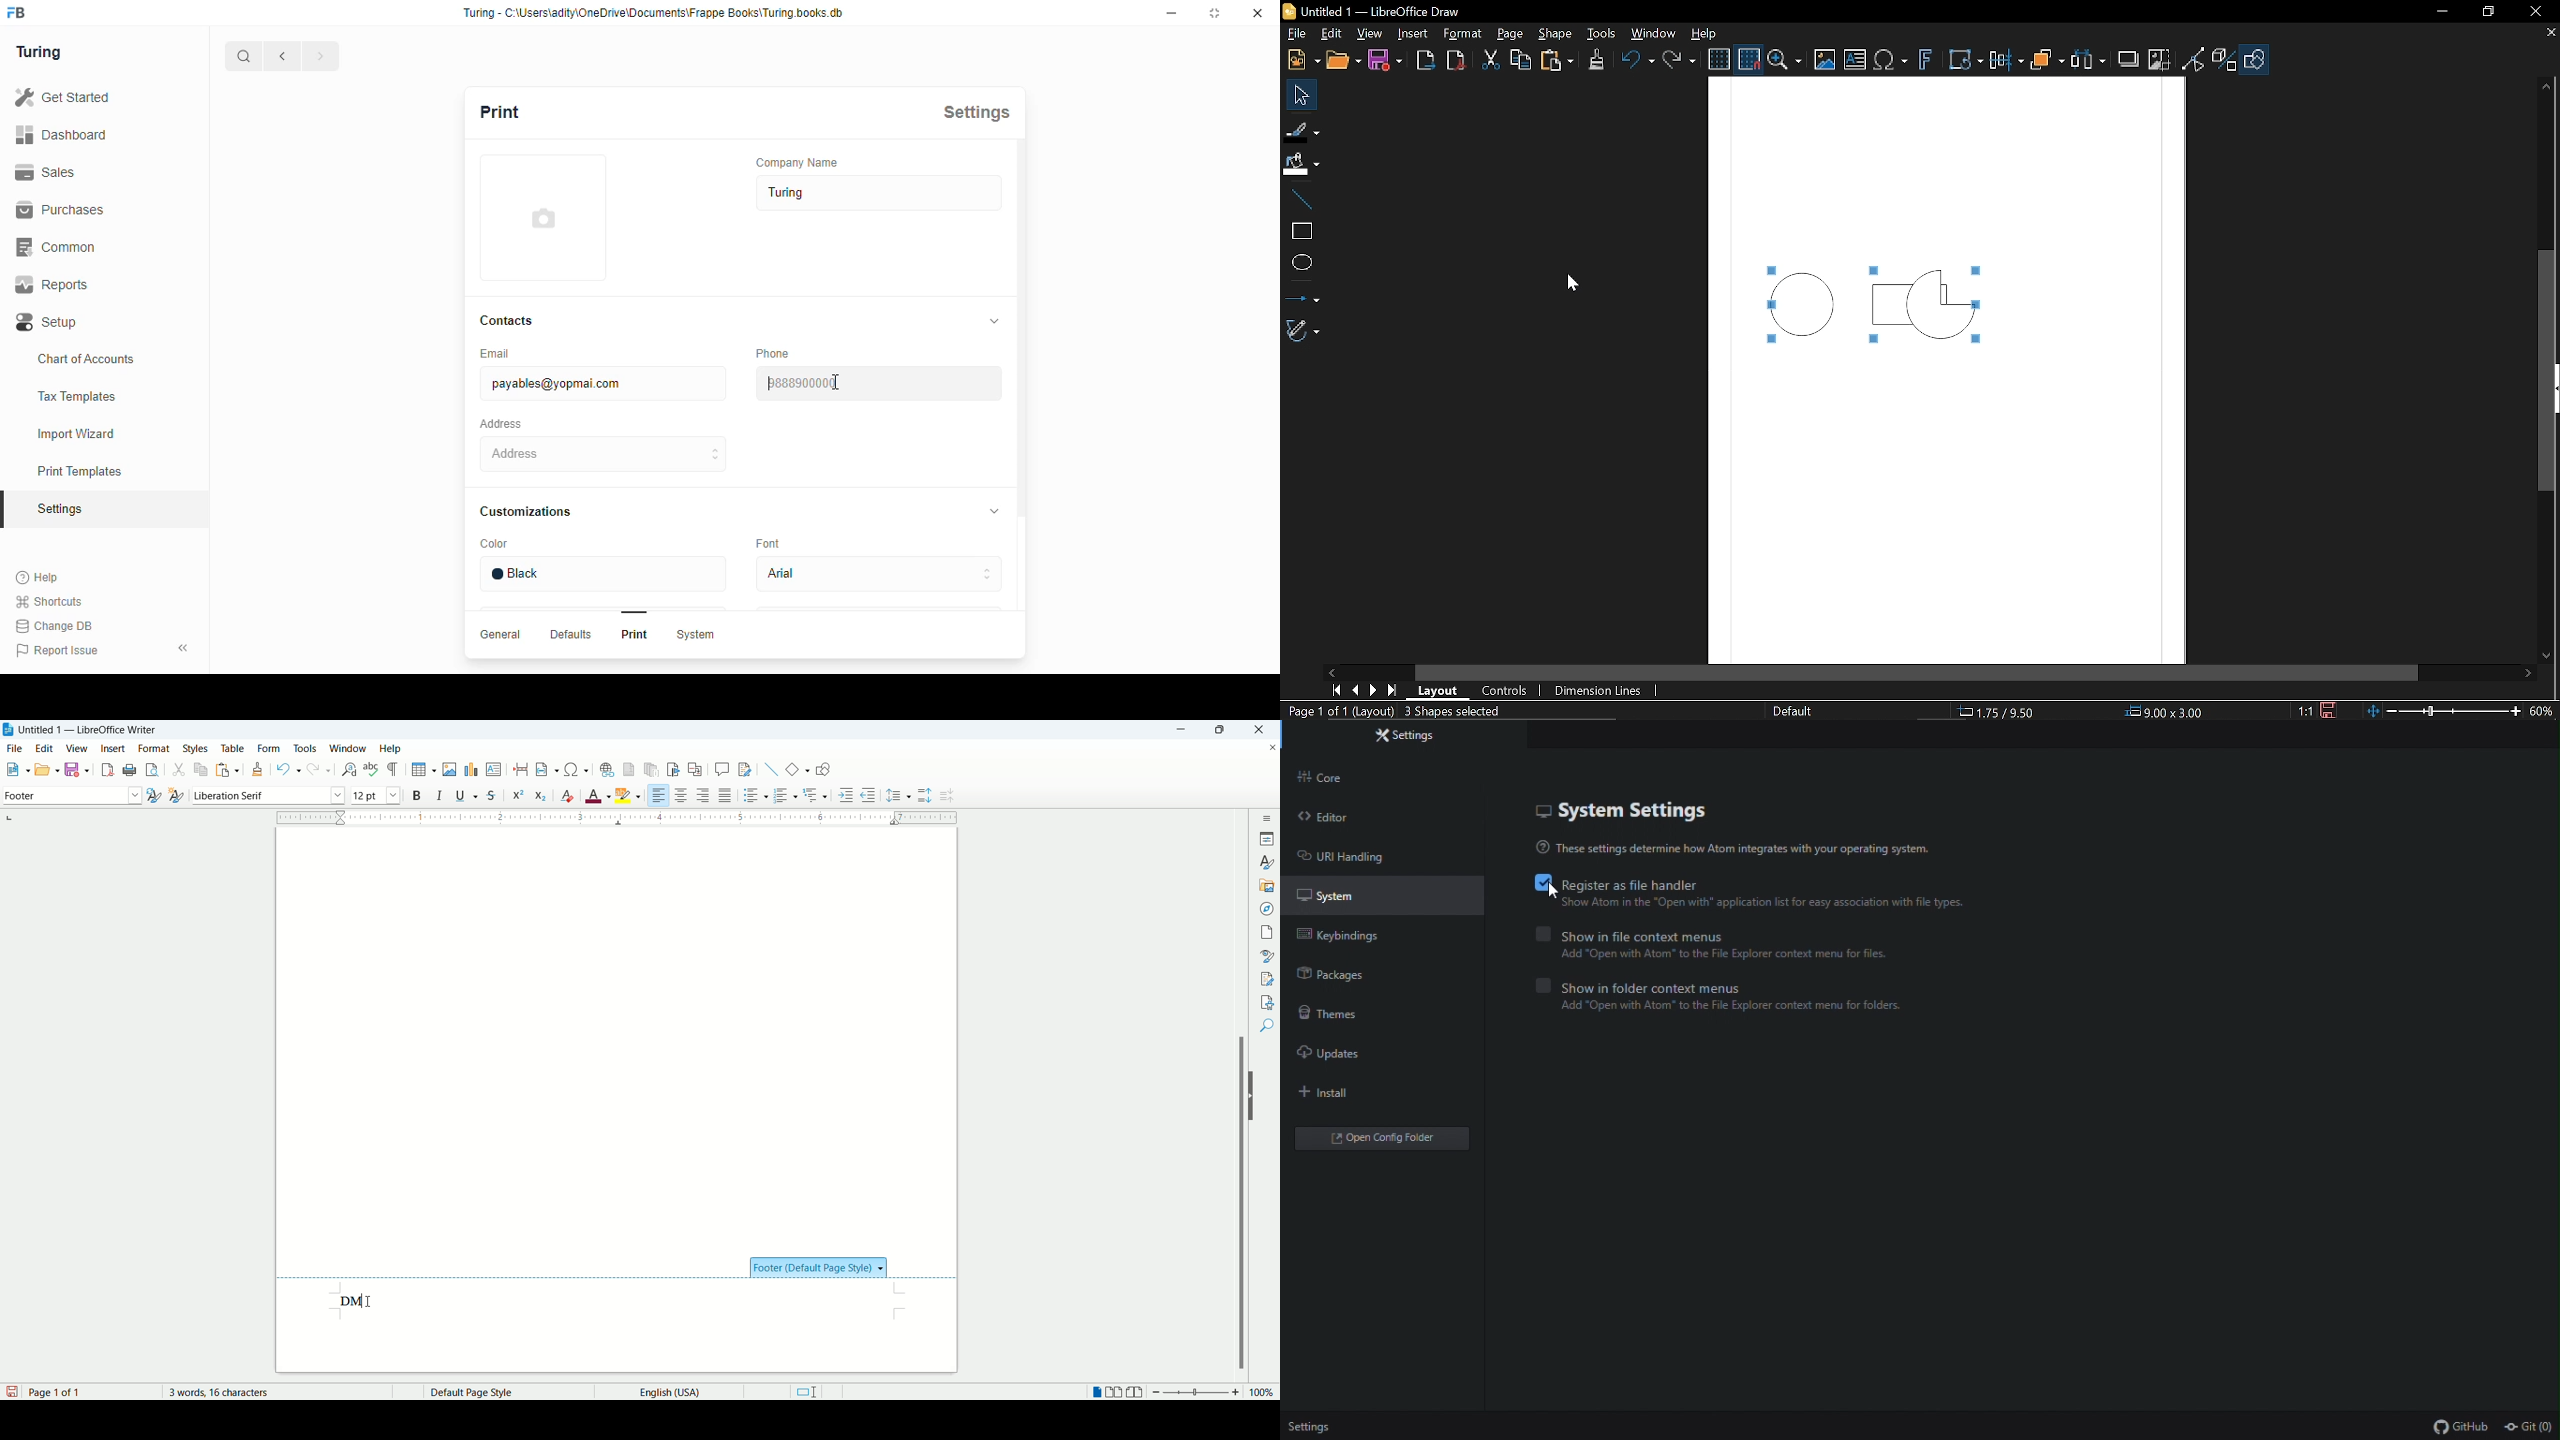  I want to click on CLOSE, so click(2543, 36).